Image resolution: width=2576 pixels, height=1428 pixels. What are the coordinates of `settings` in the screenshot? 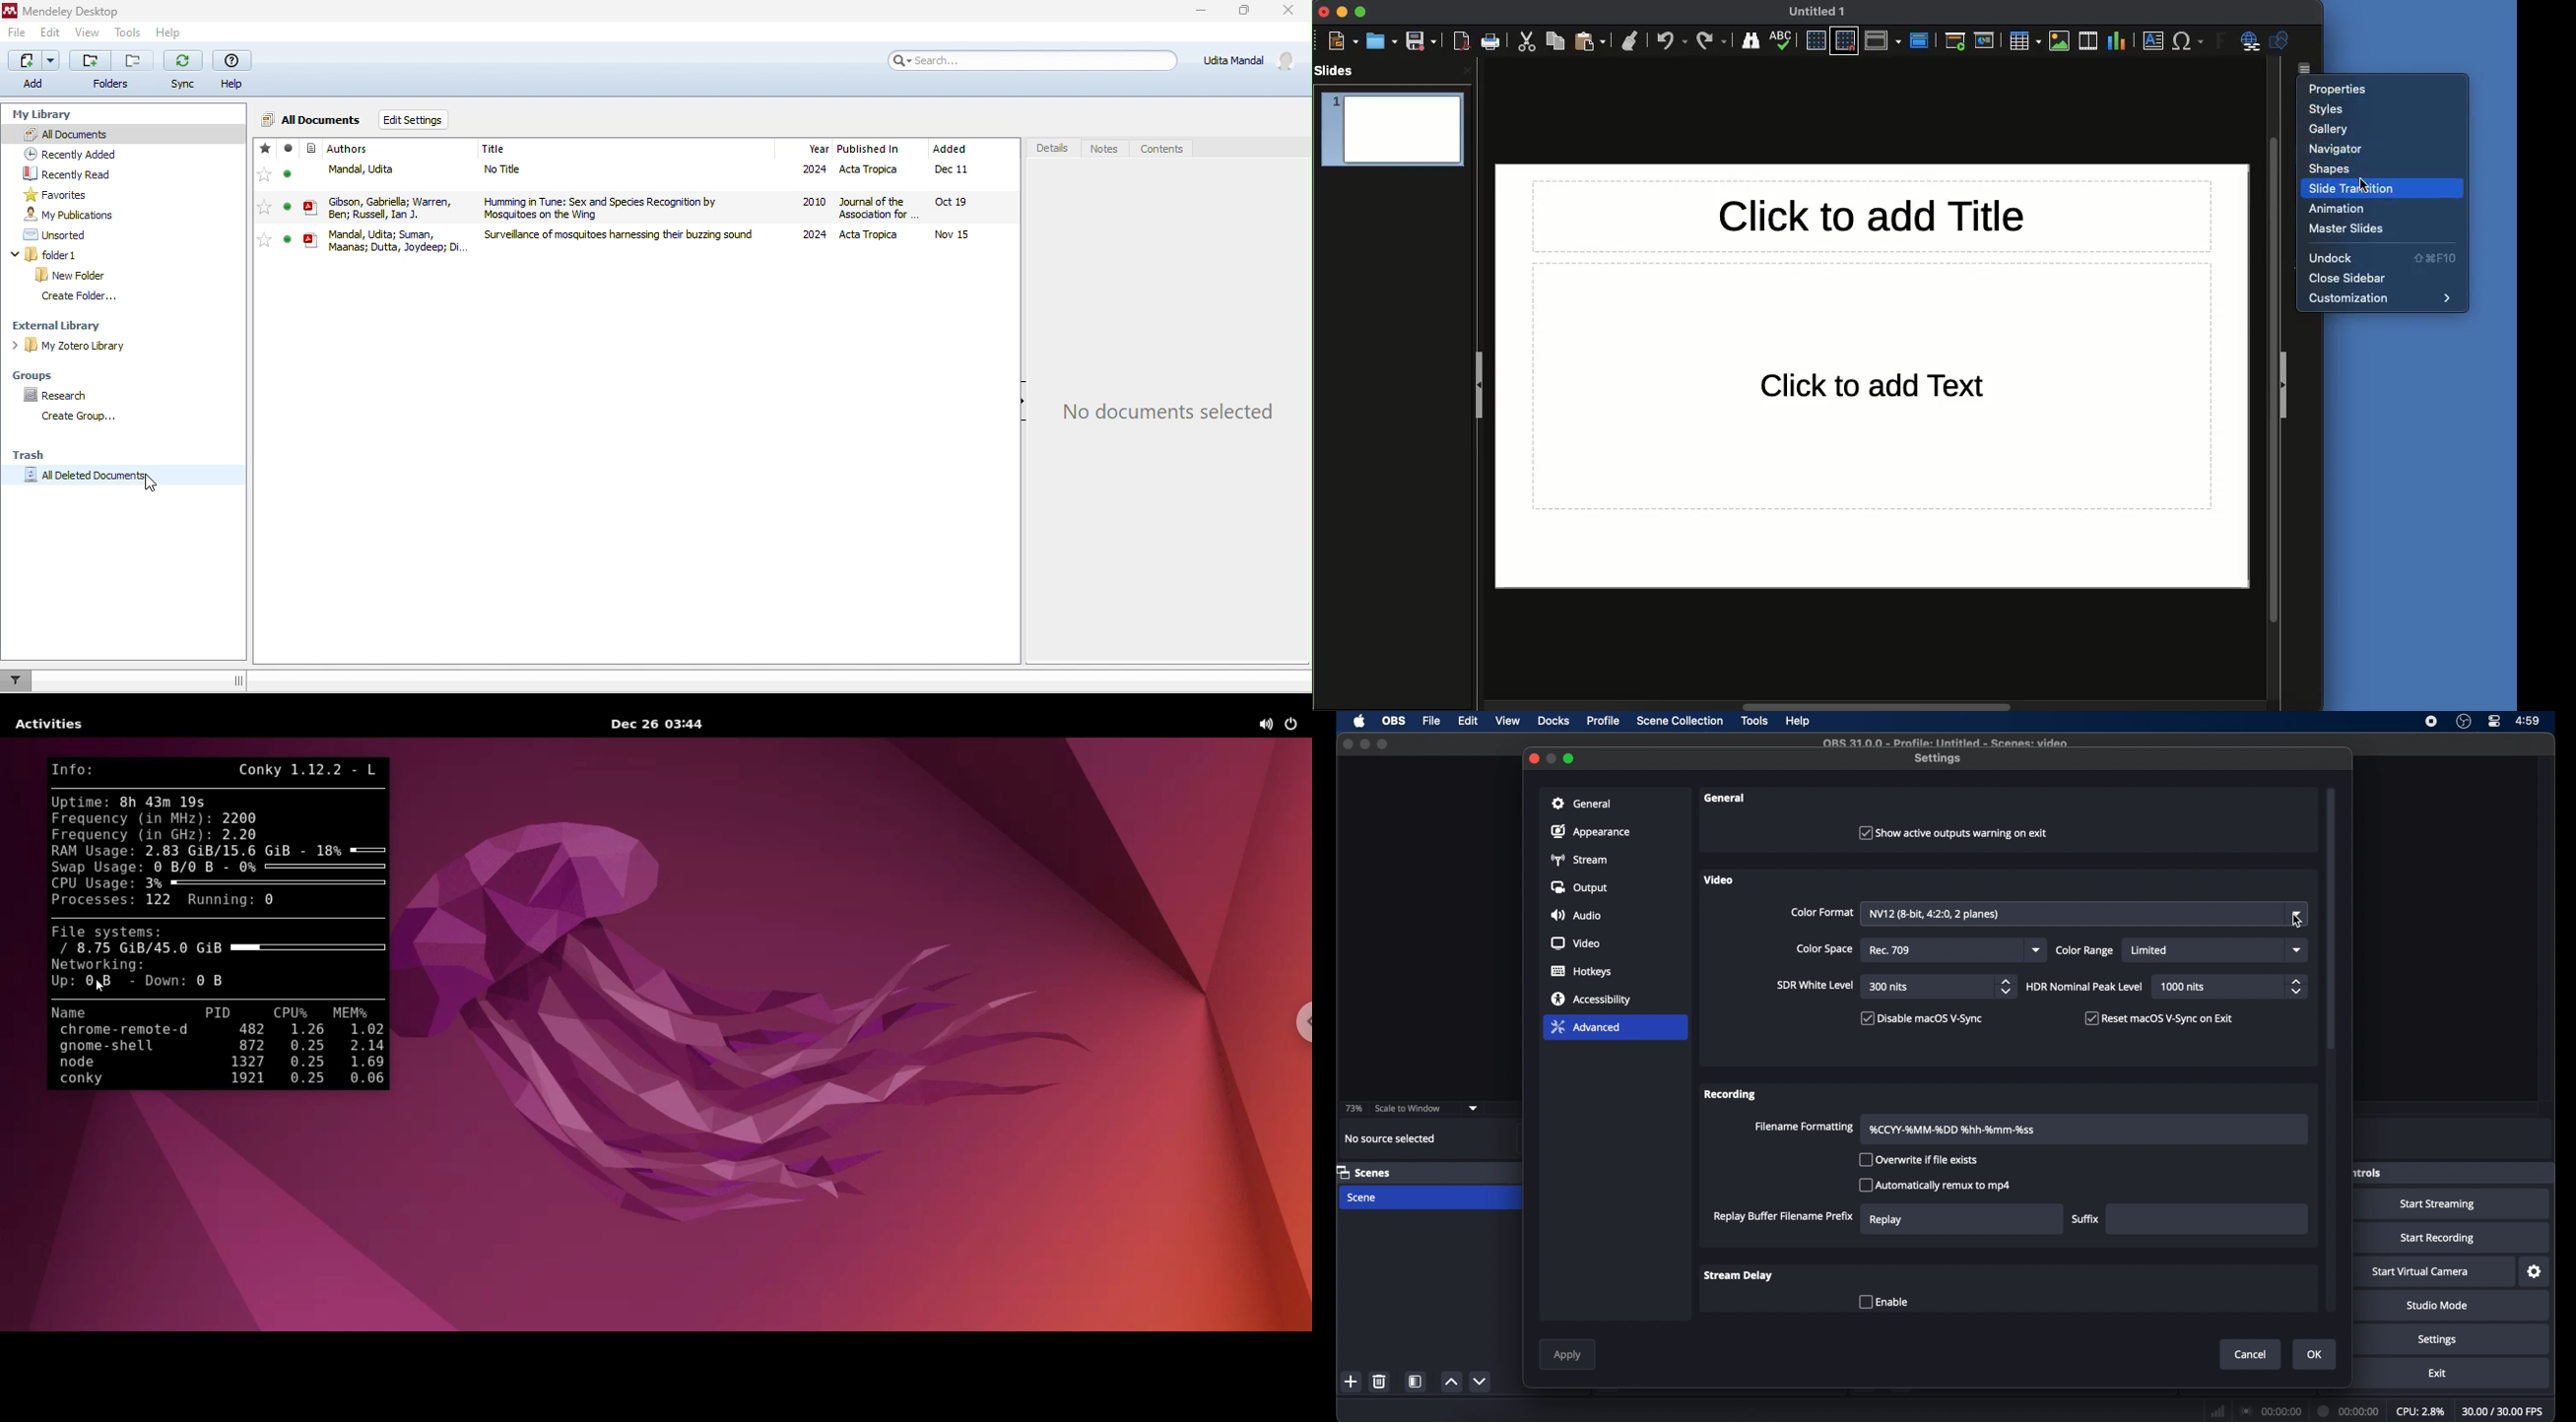 It's located at (2534, 1272).